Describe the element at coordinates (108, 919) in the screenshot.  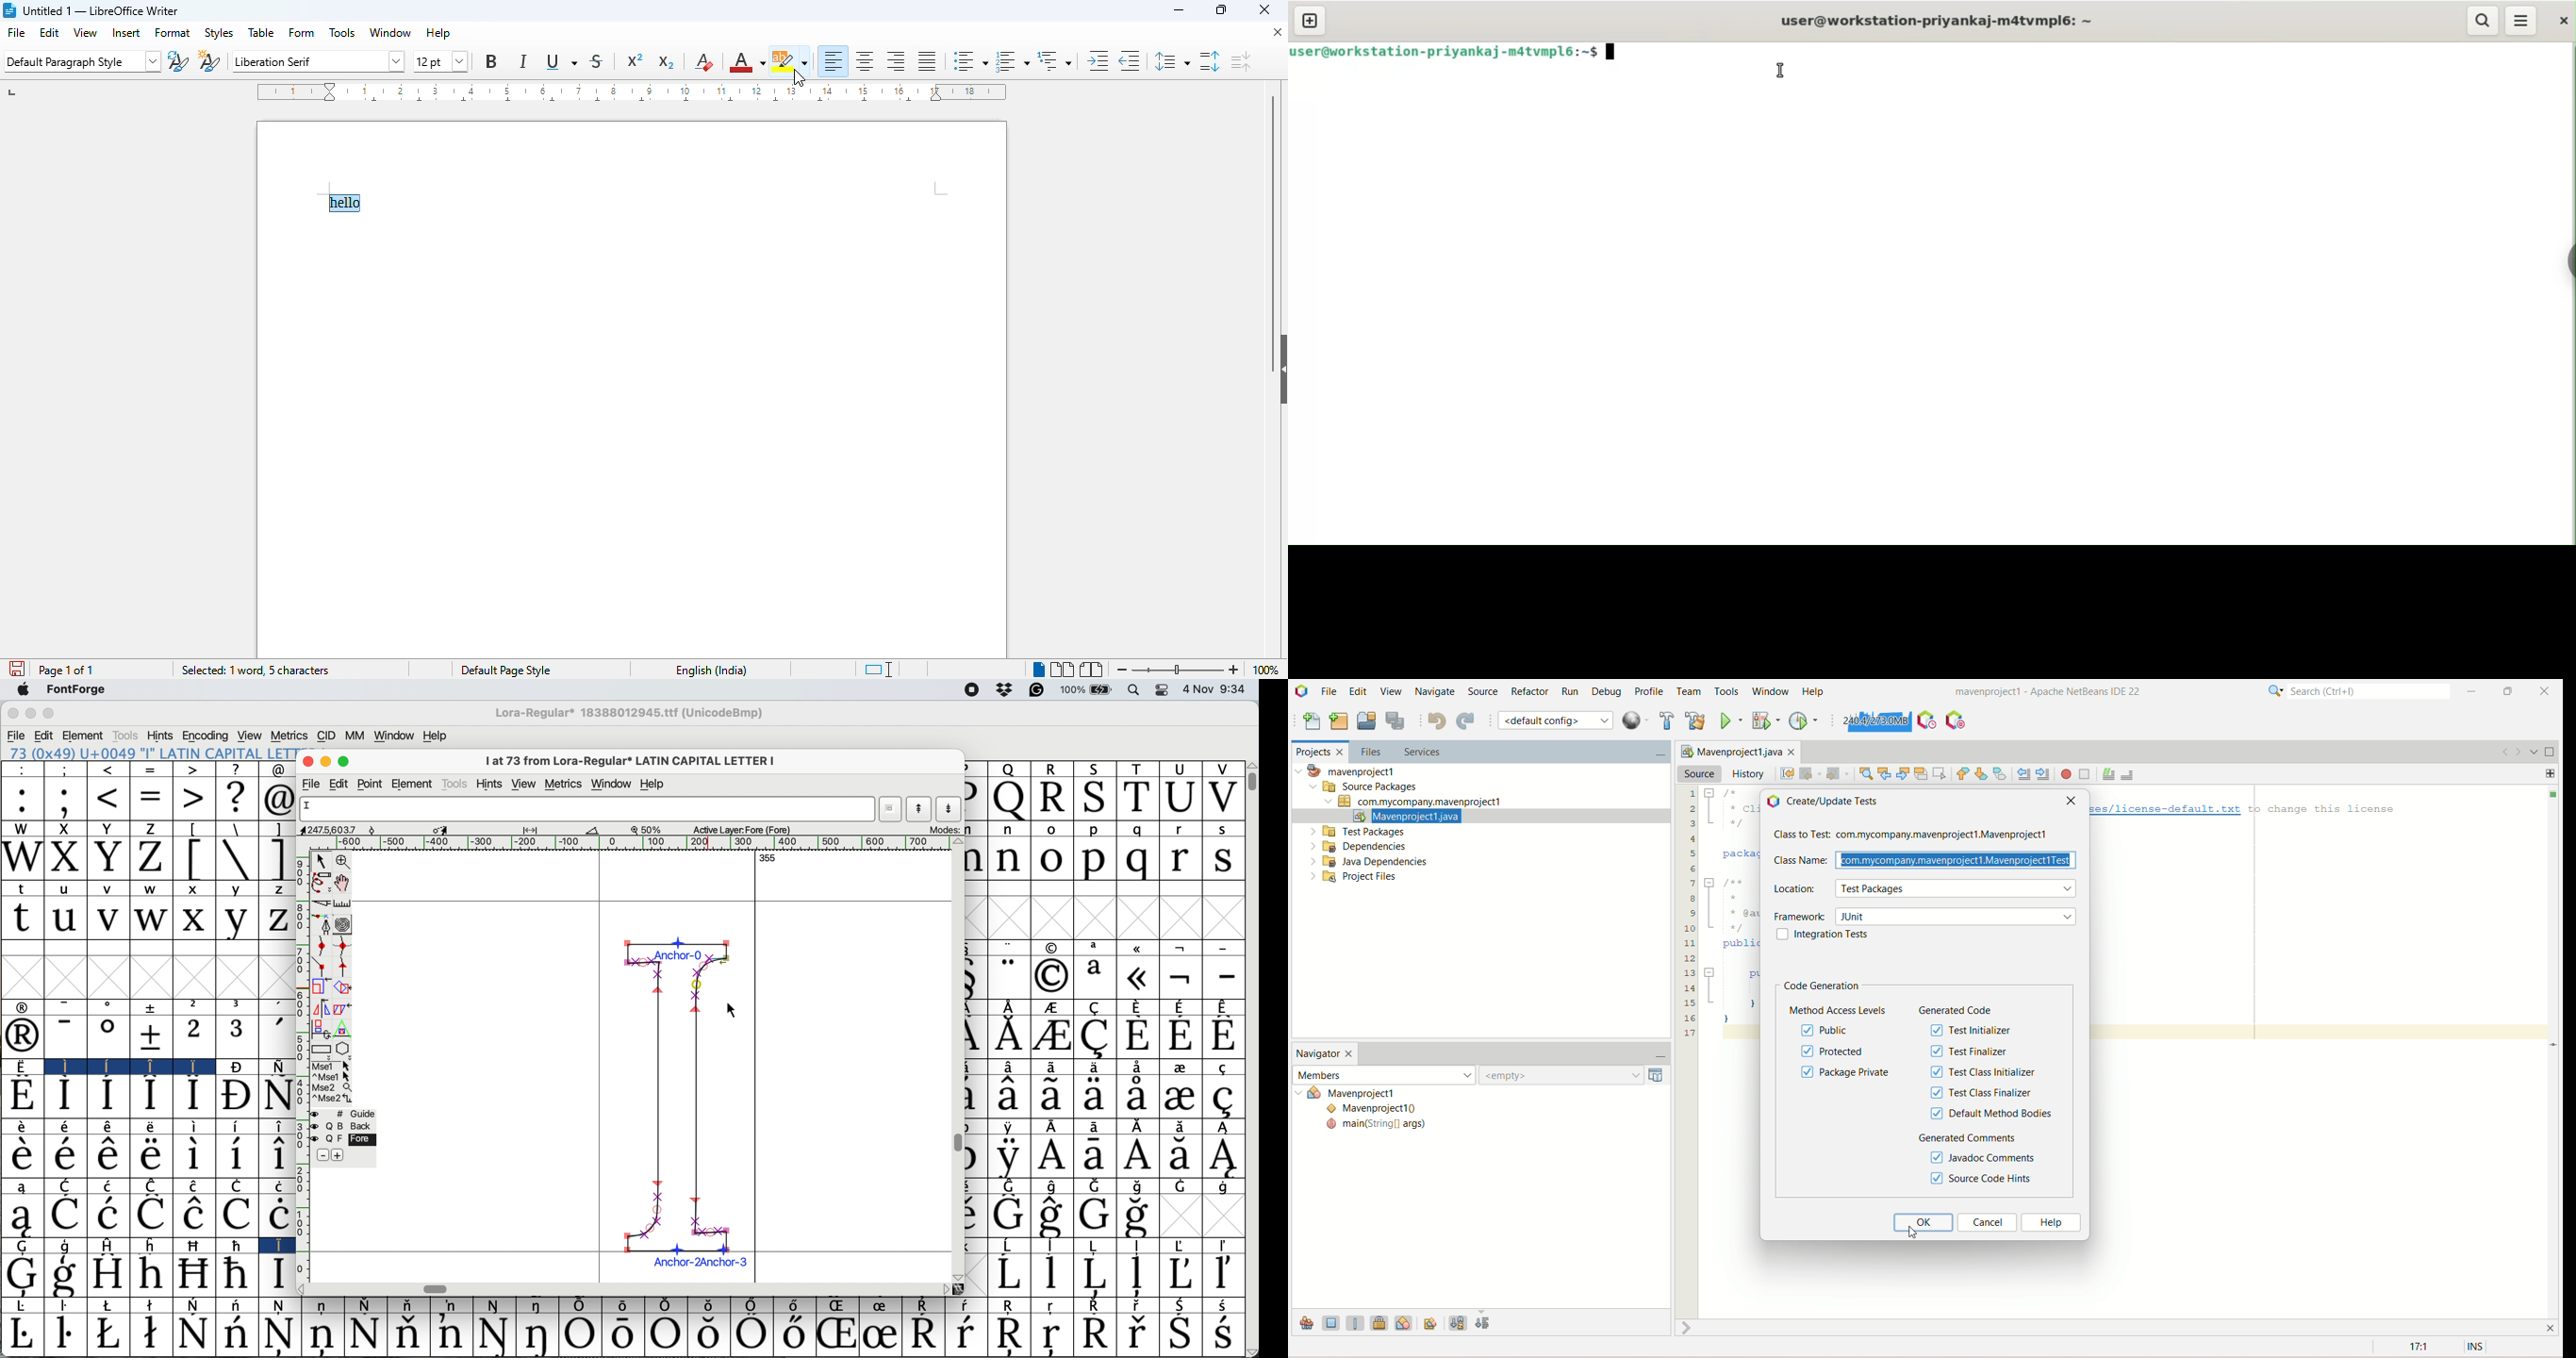
I see `v` at that location.